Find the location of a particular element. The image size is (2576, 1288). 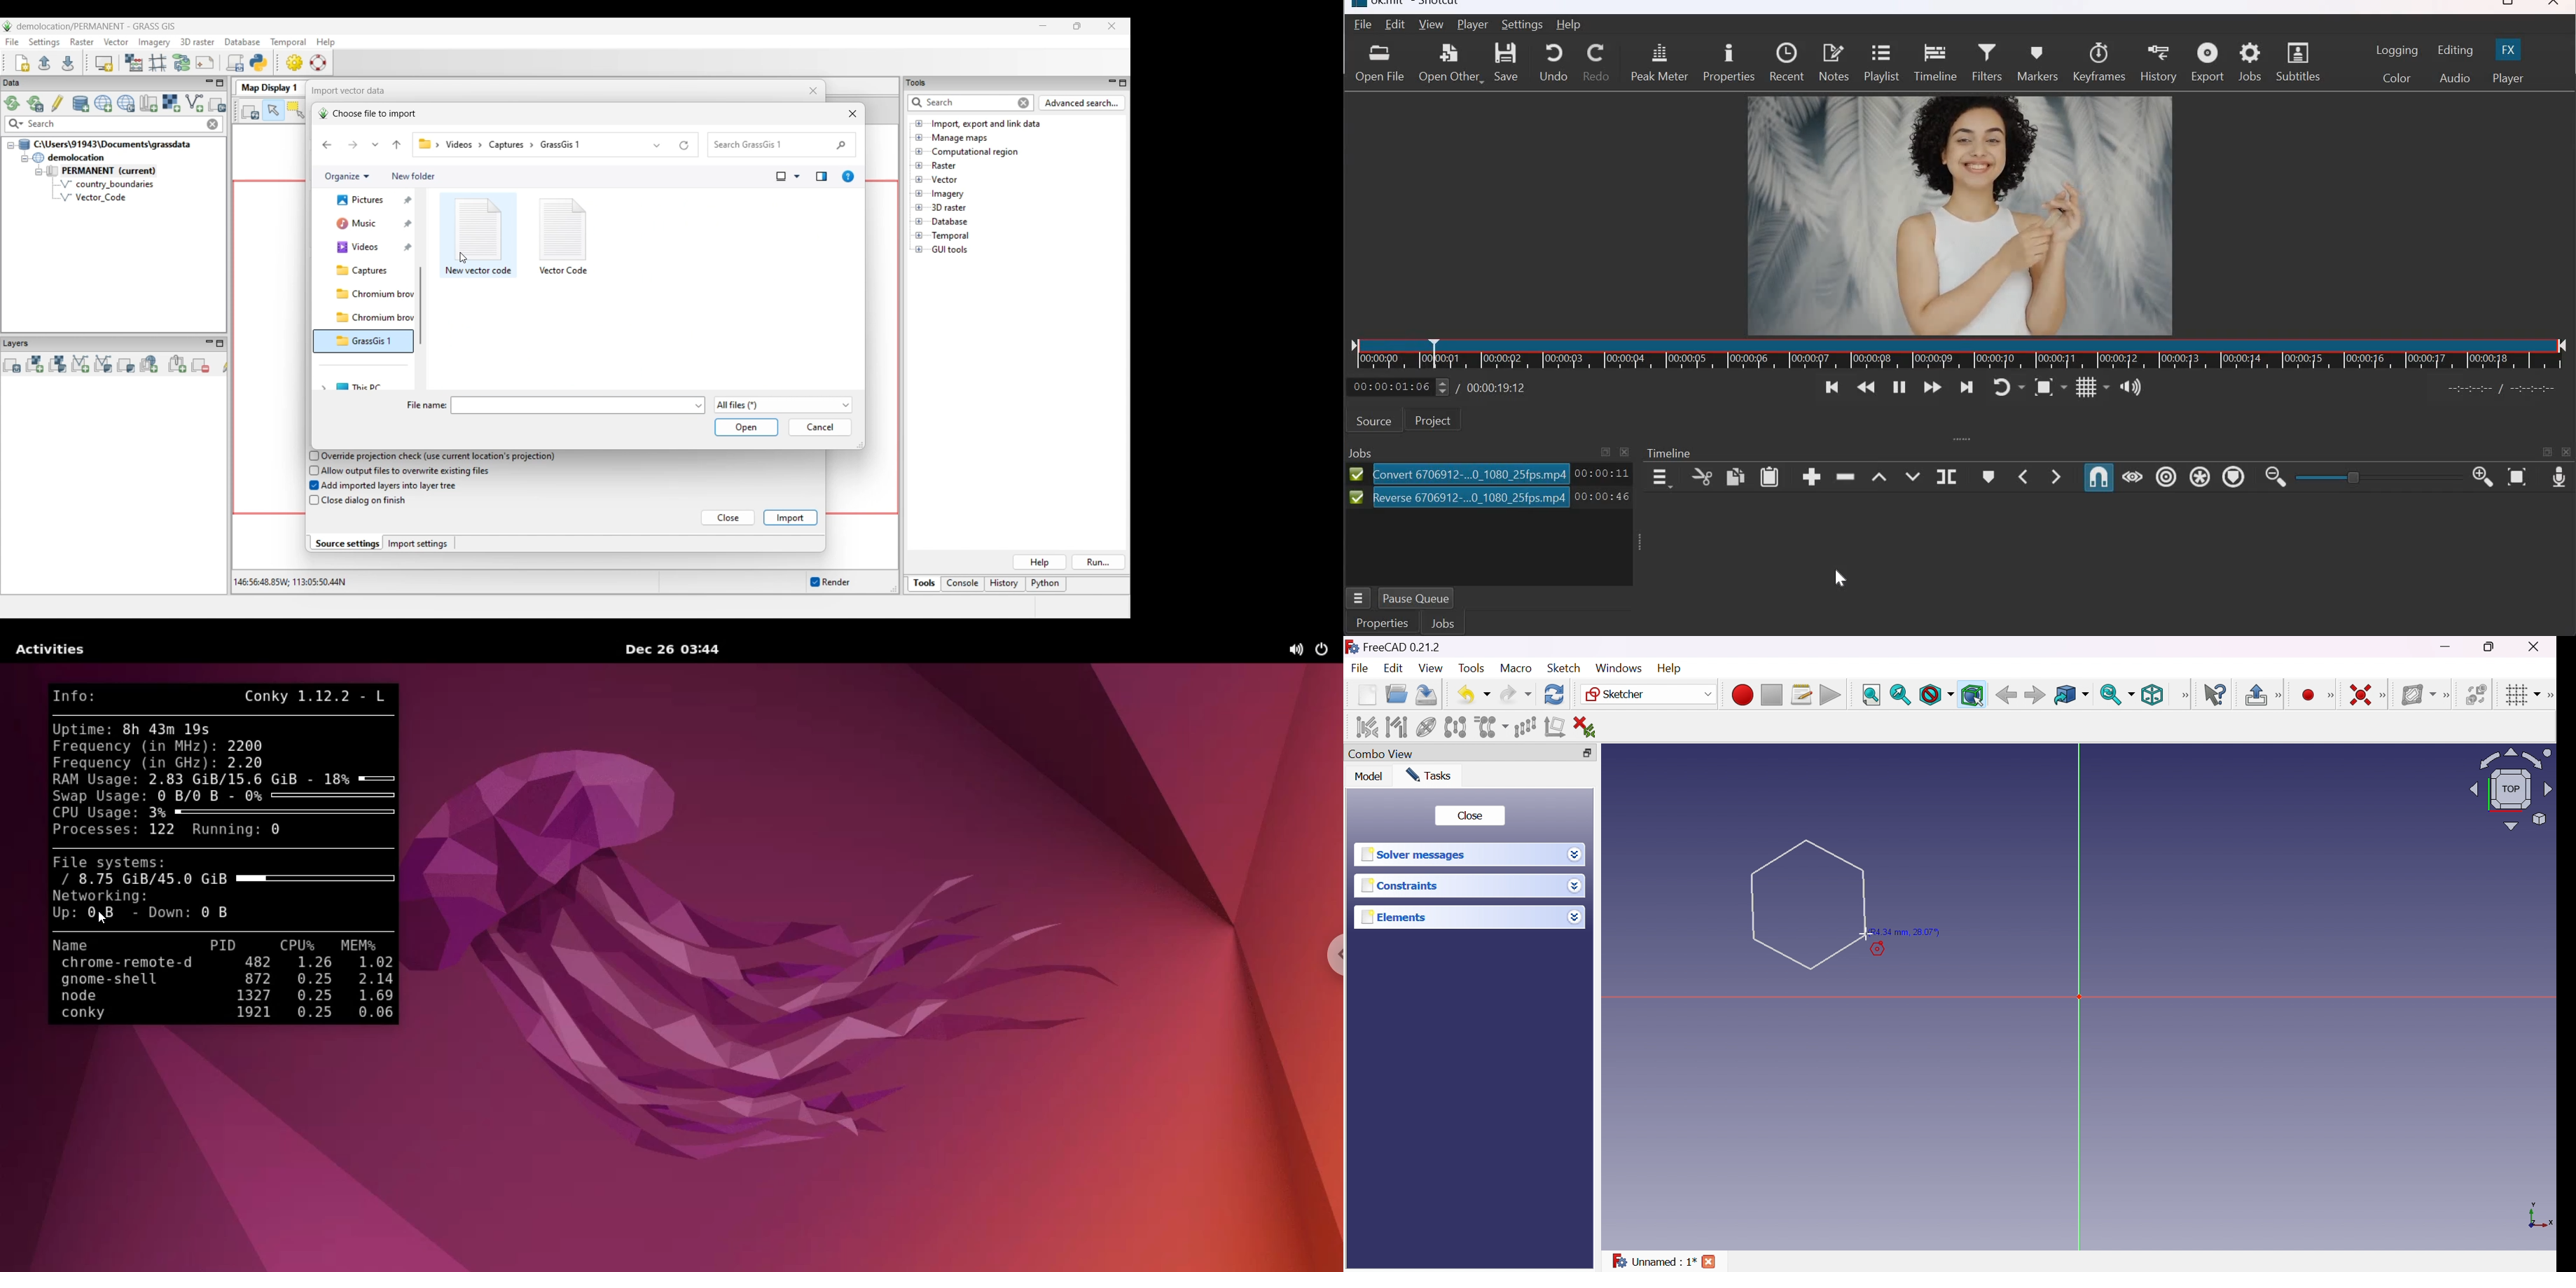

paste is located at coordinates (1771, 477).